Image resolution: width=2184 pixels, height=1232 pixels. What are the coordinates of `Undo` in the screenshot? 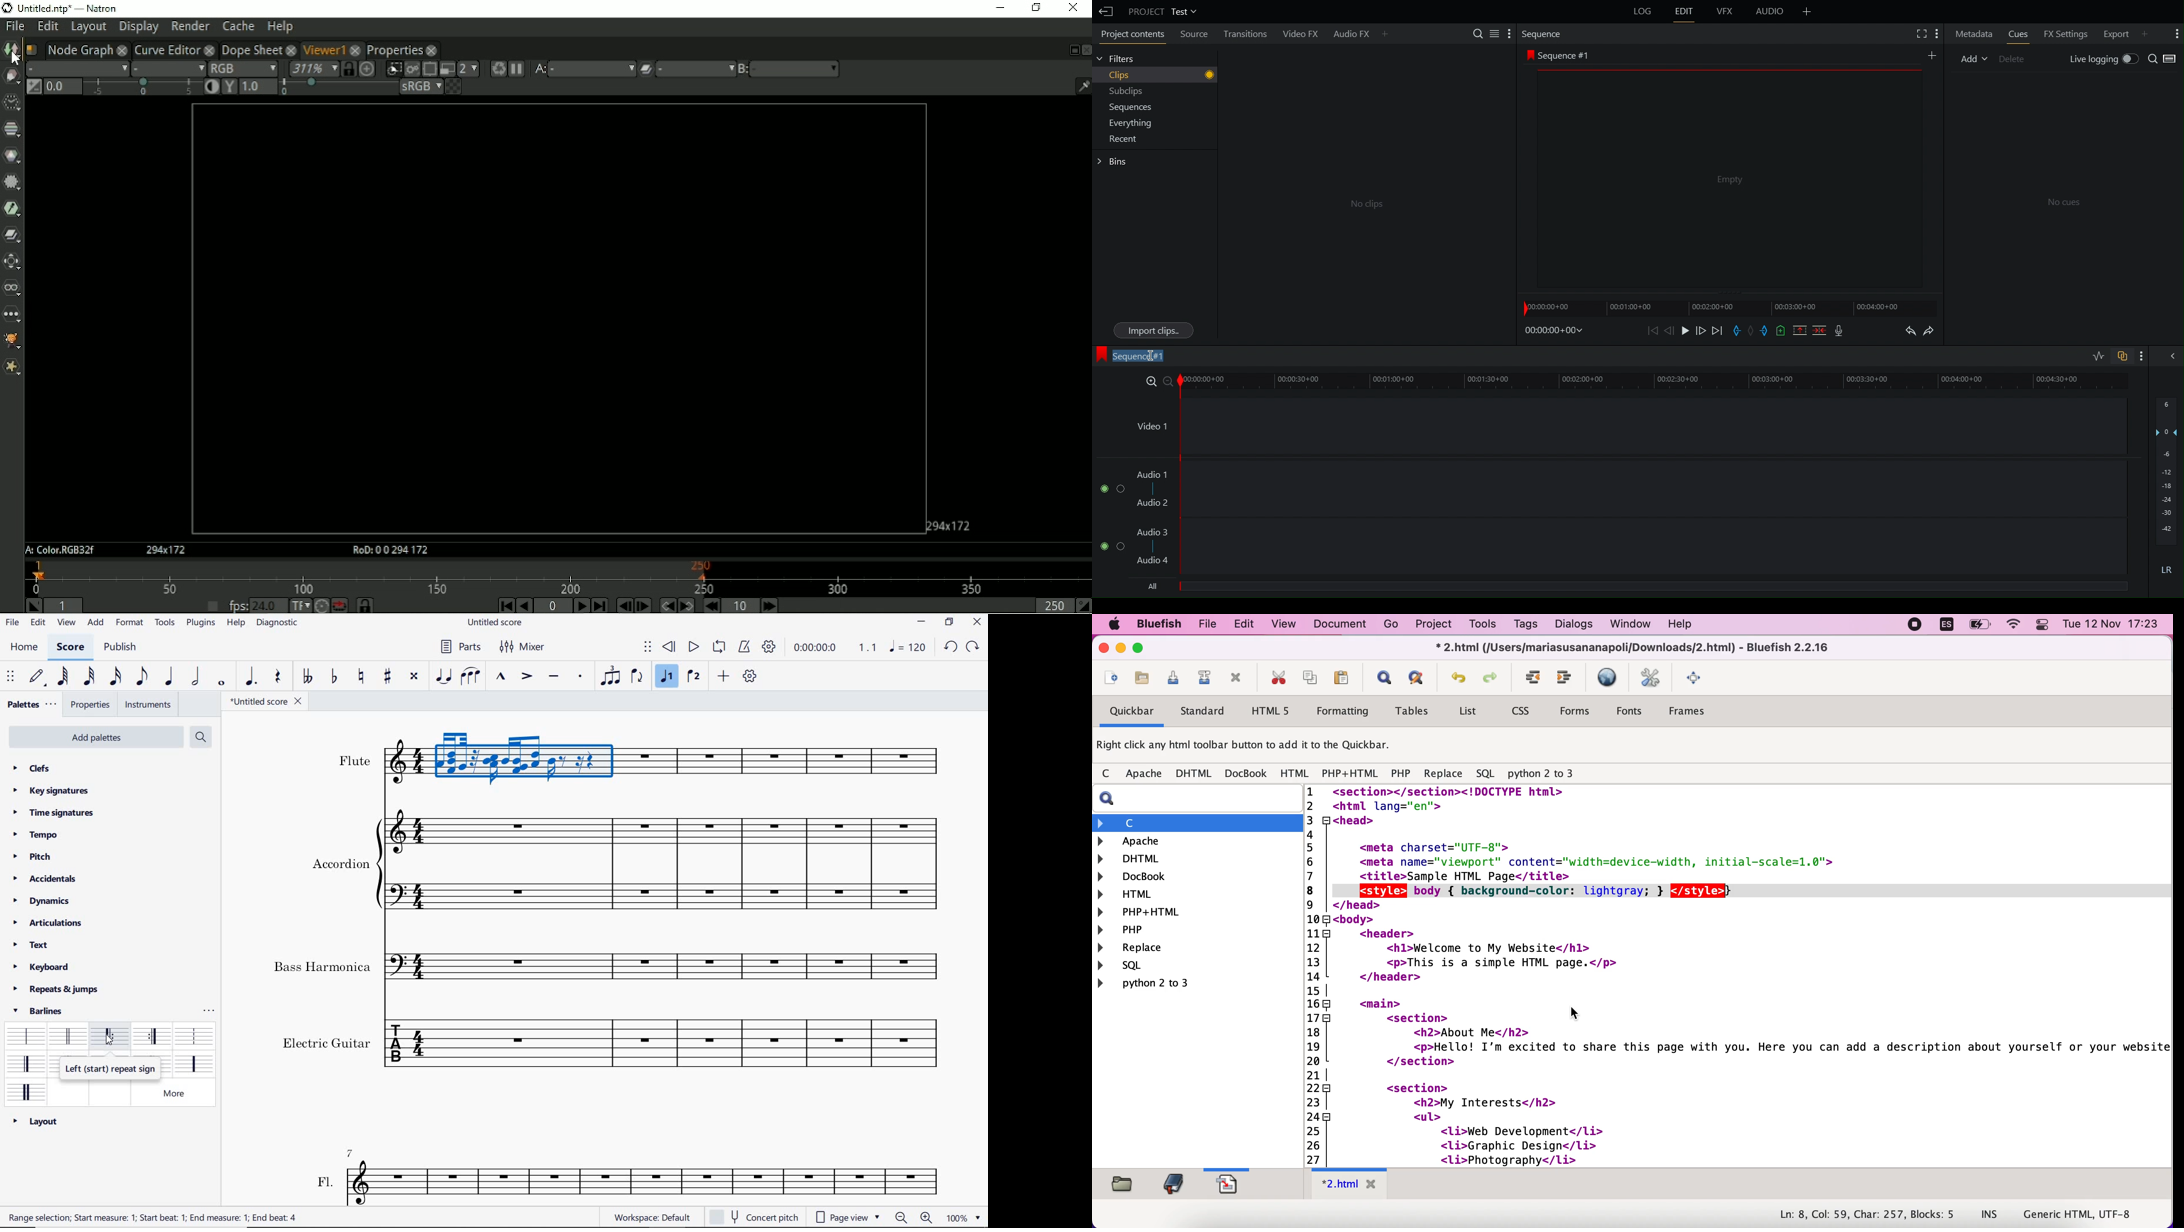 It's located at (1909, 329).